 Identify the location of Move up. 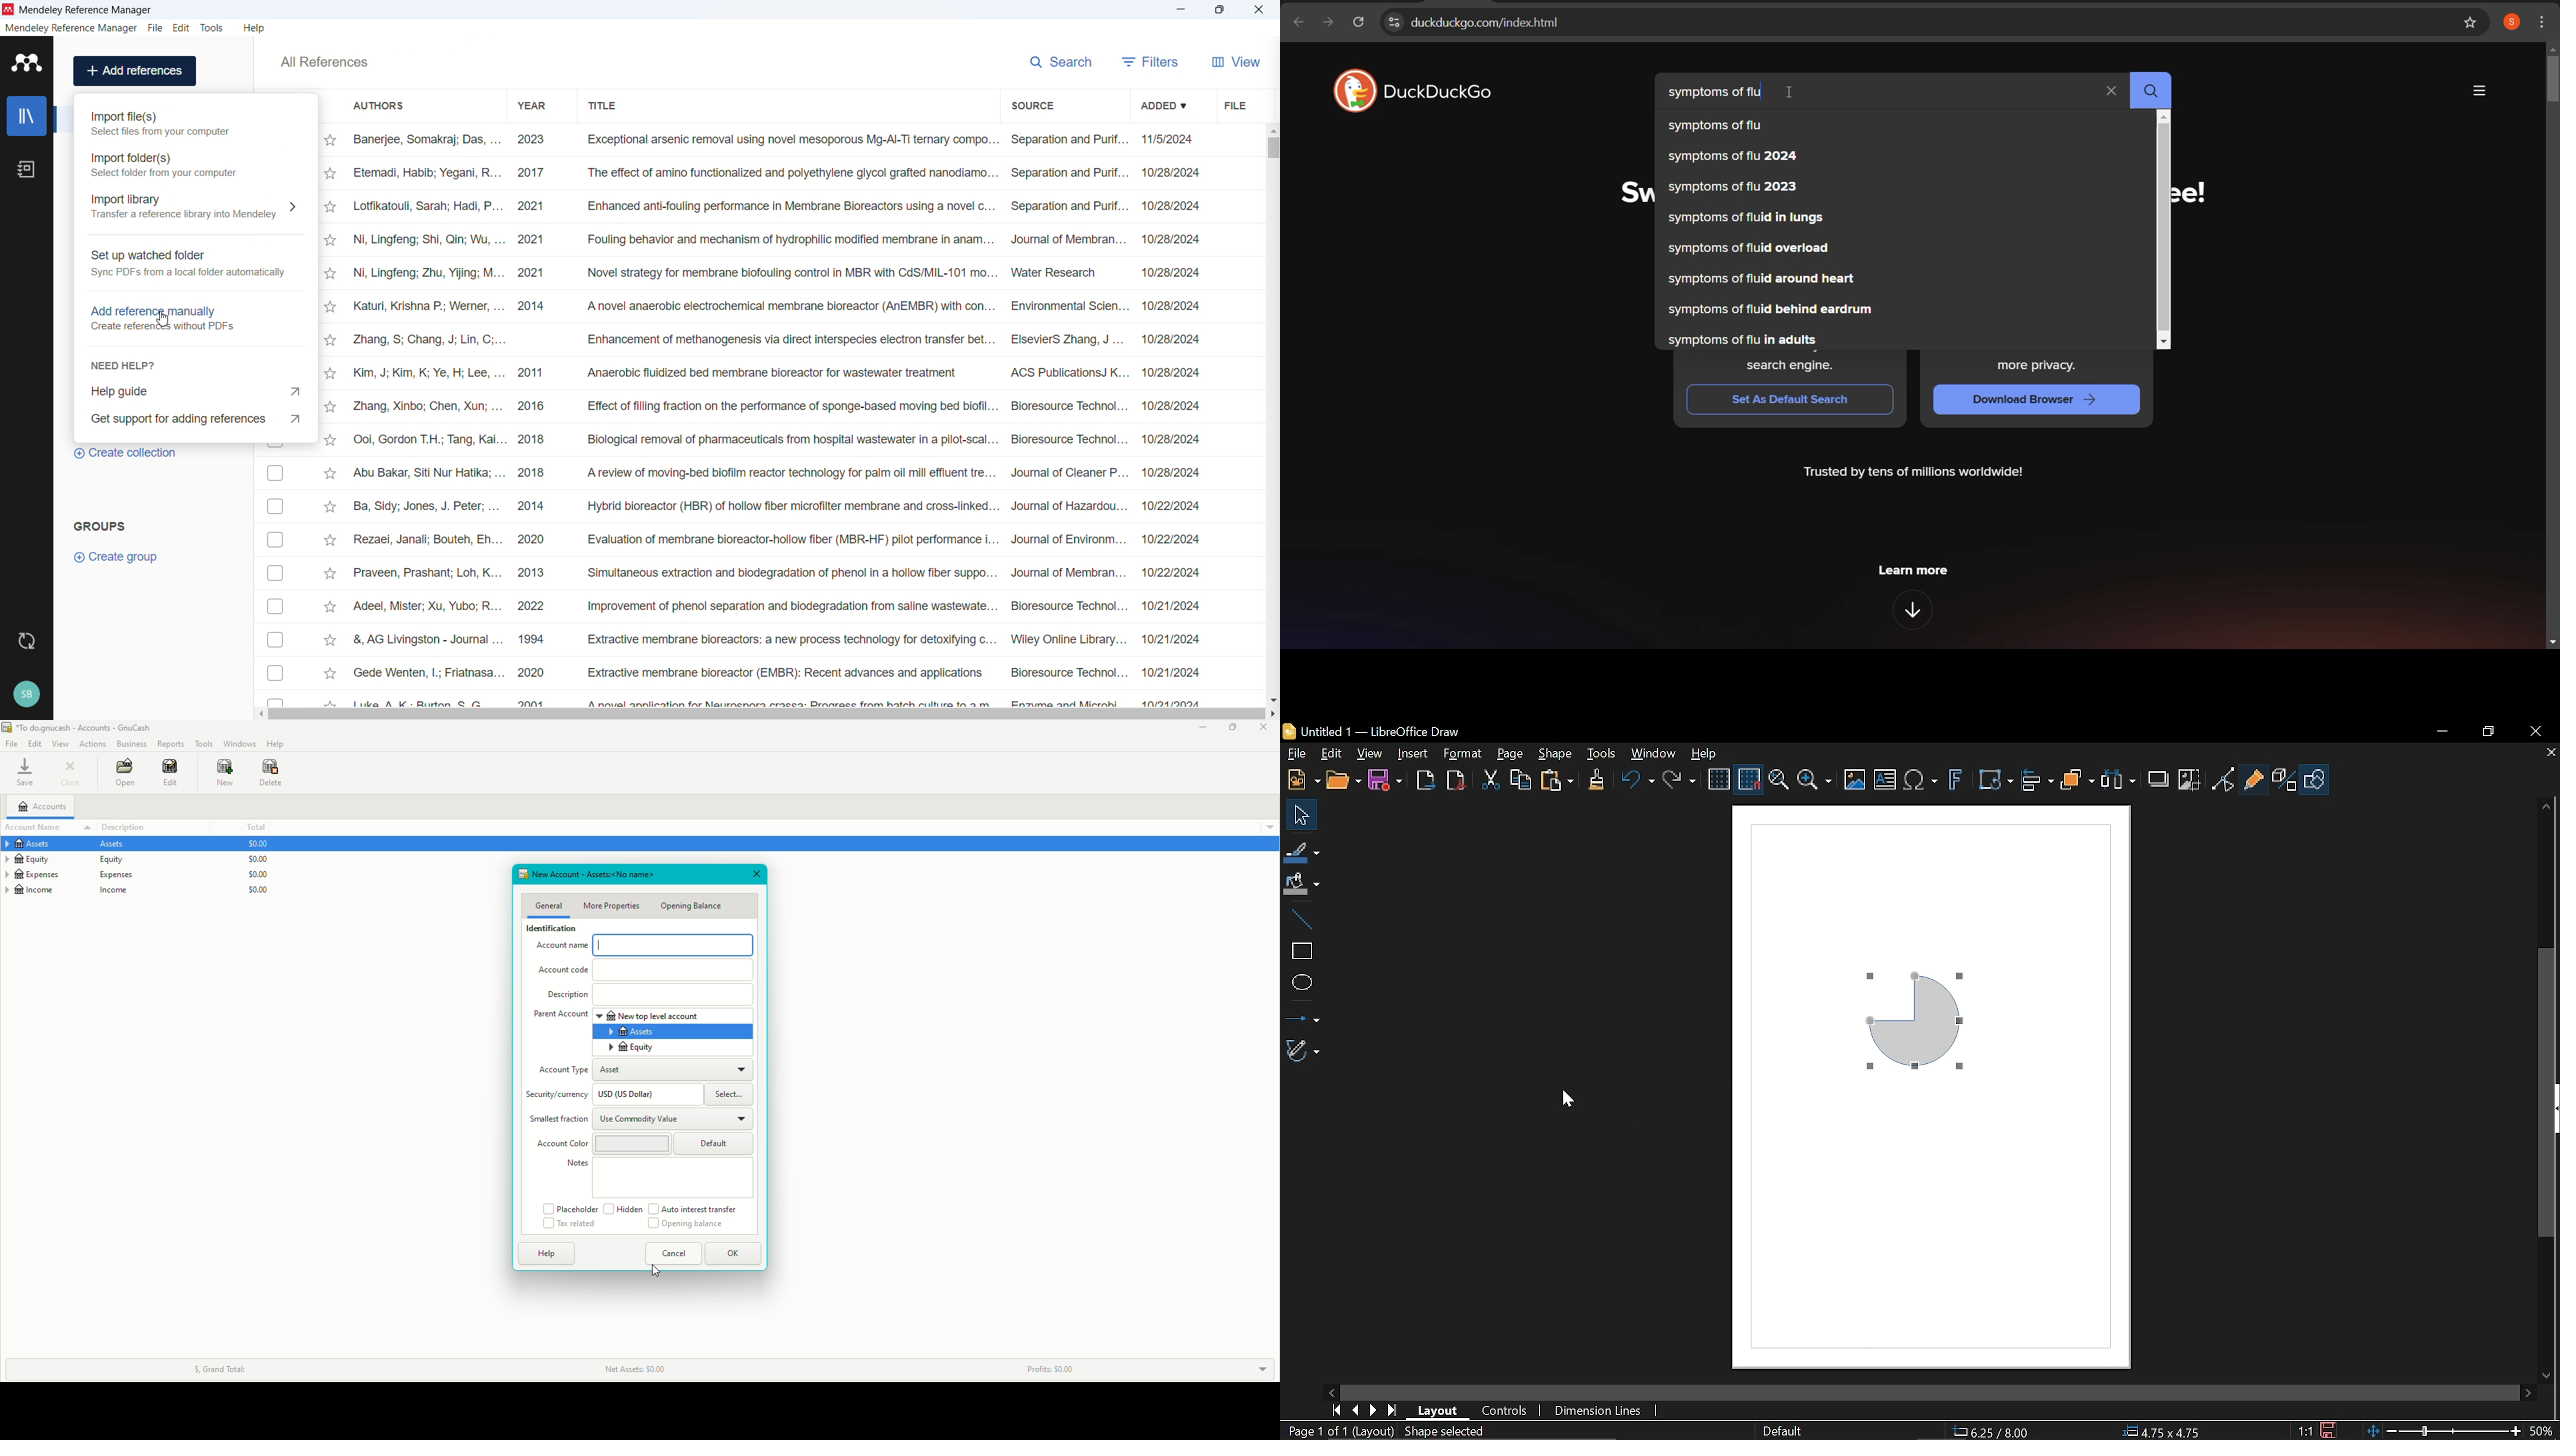
(2551, 806).